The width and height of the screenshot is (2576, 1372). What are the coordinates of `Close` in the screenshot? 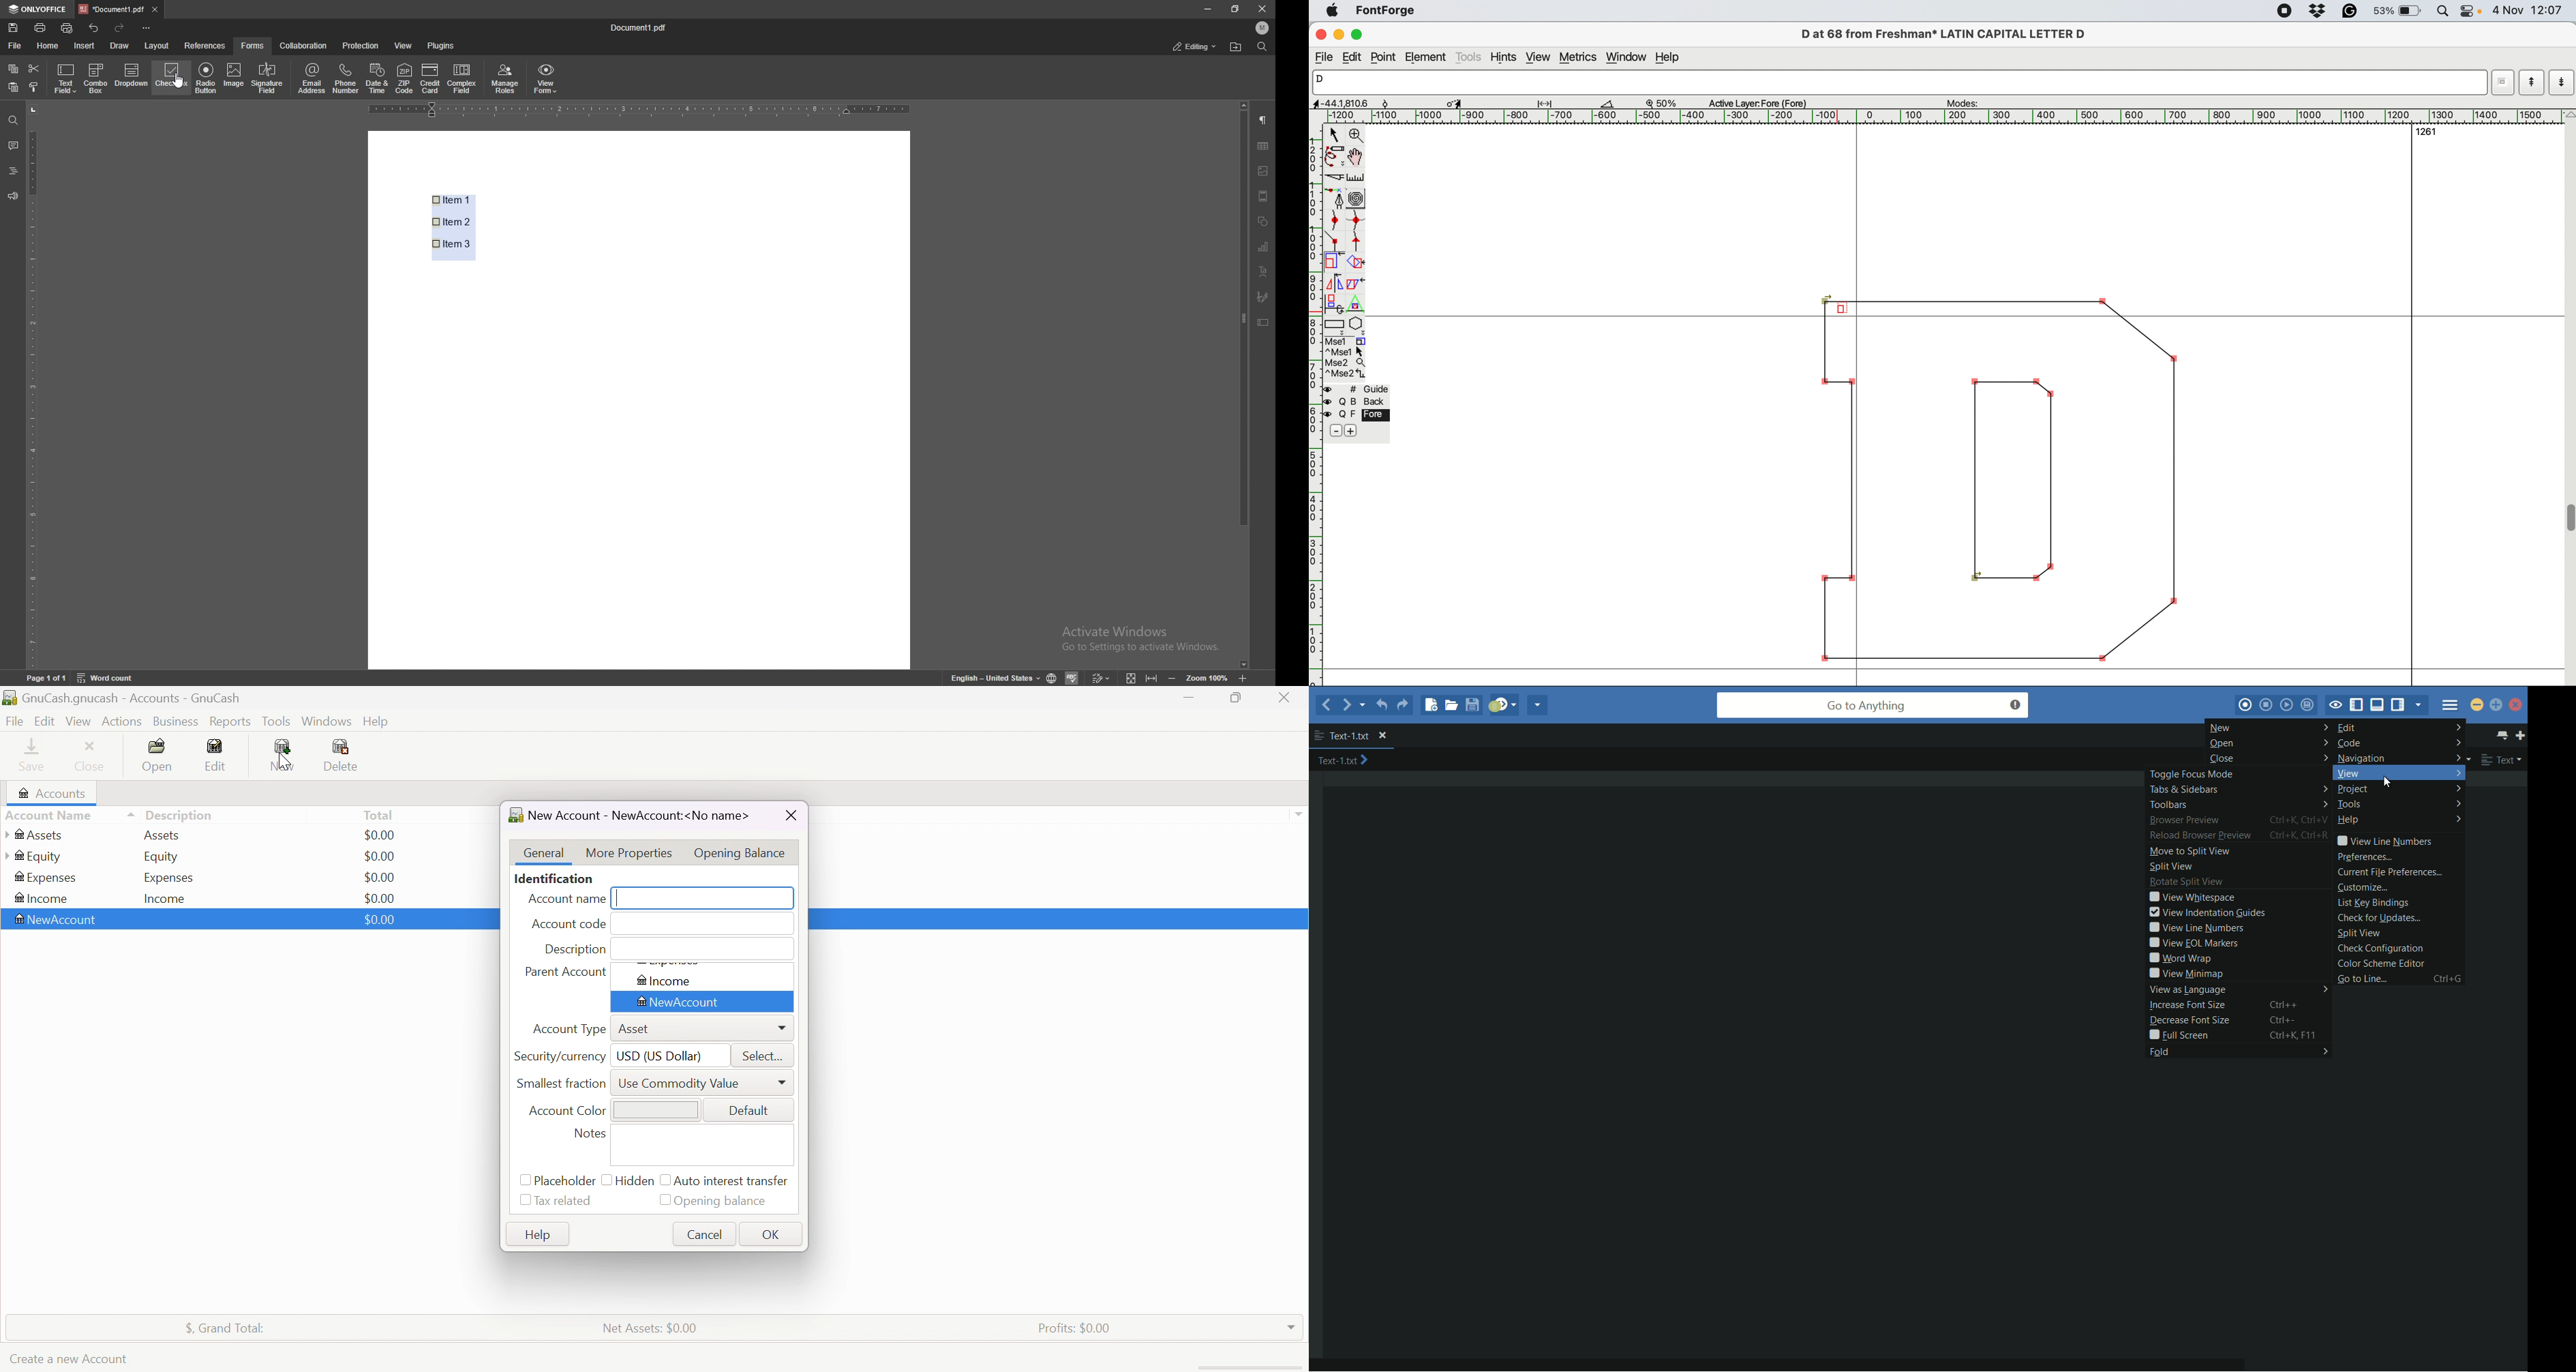 It's located at (1286, 697).